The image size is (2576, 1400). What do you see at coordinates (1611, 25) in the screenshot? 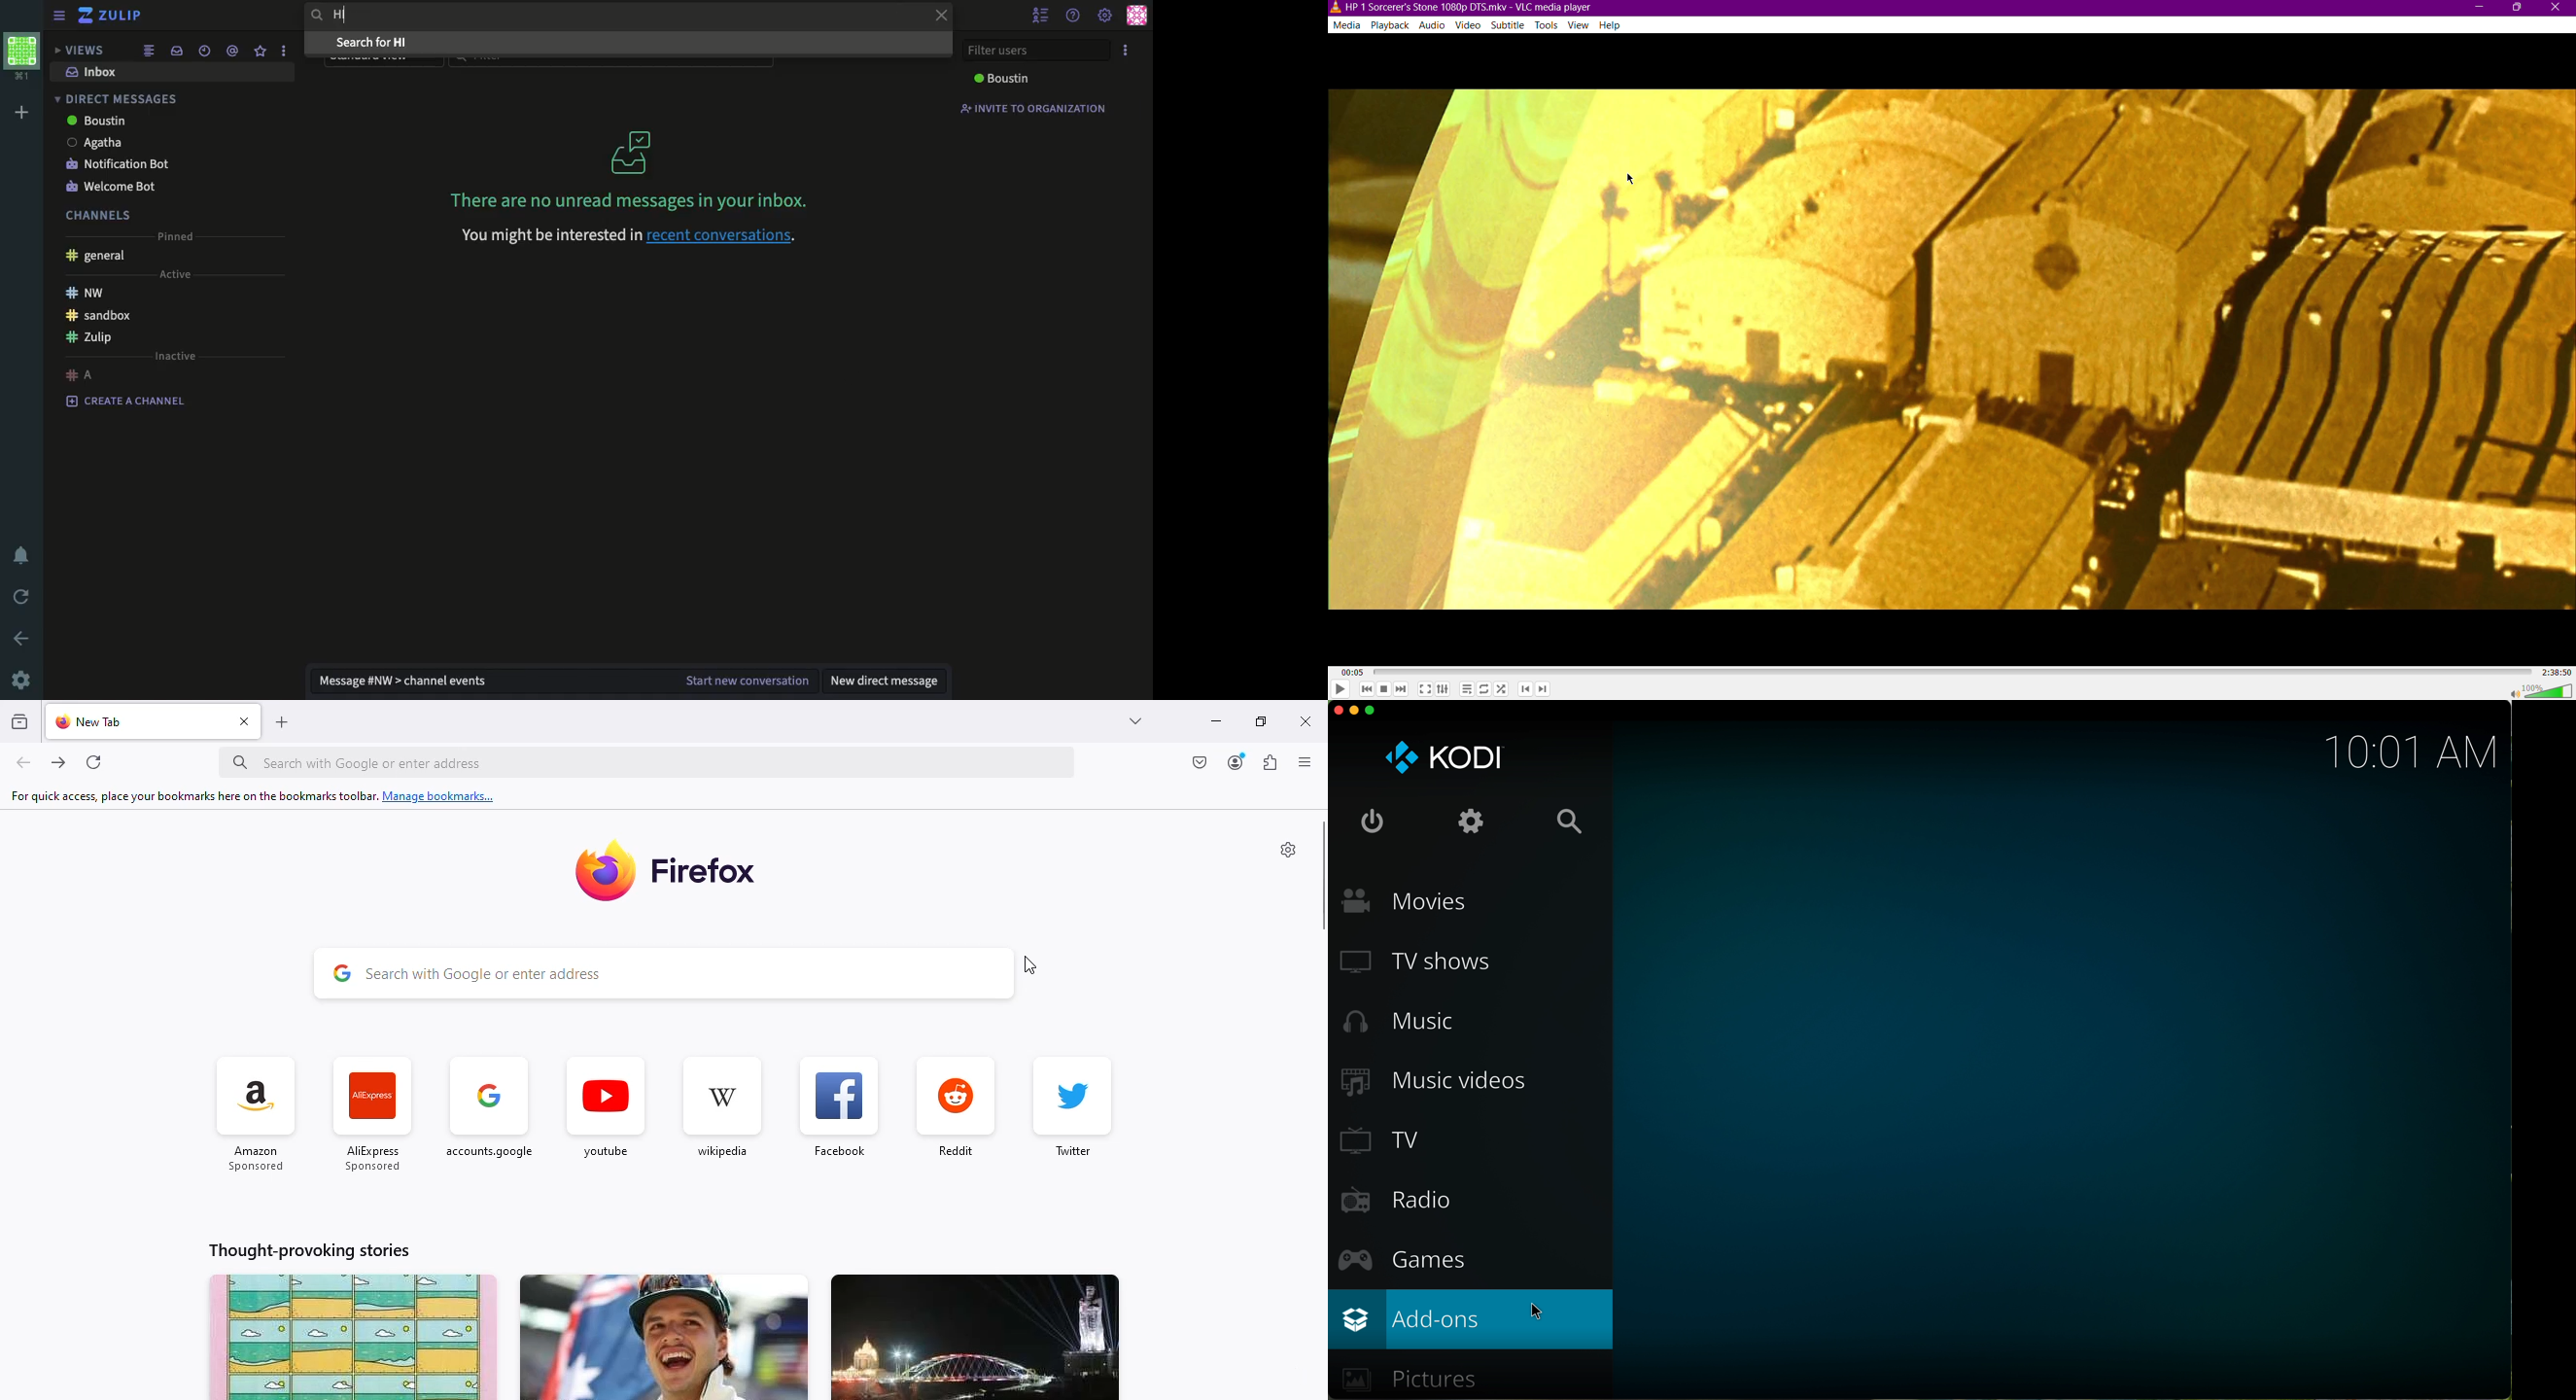
I see `Help` at bounding box center [1611, 25].